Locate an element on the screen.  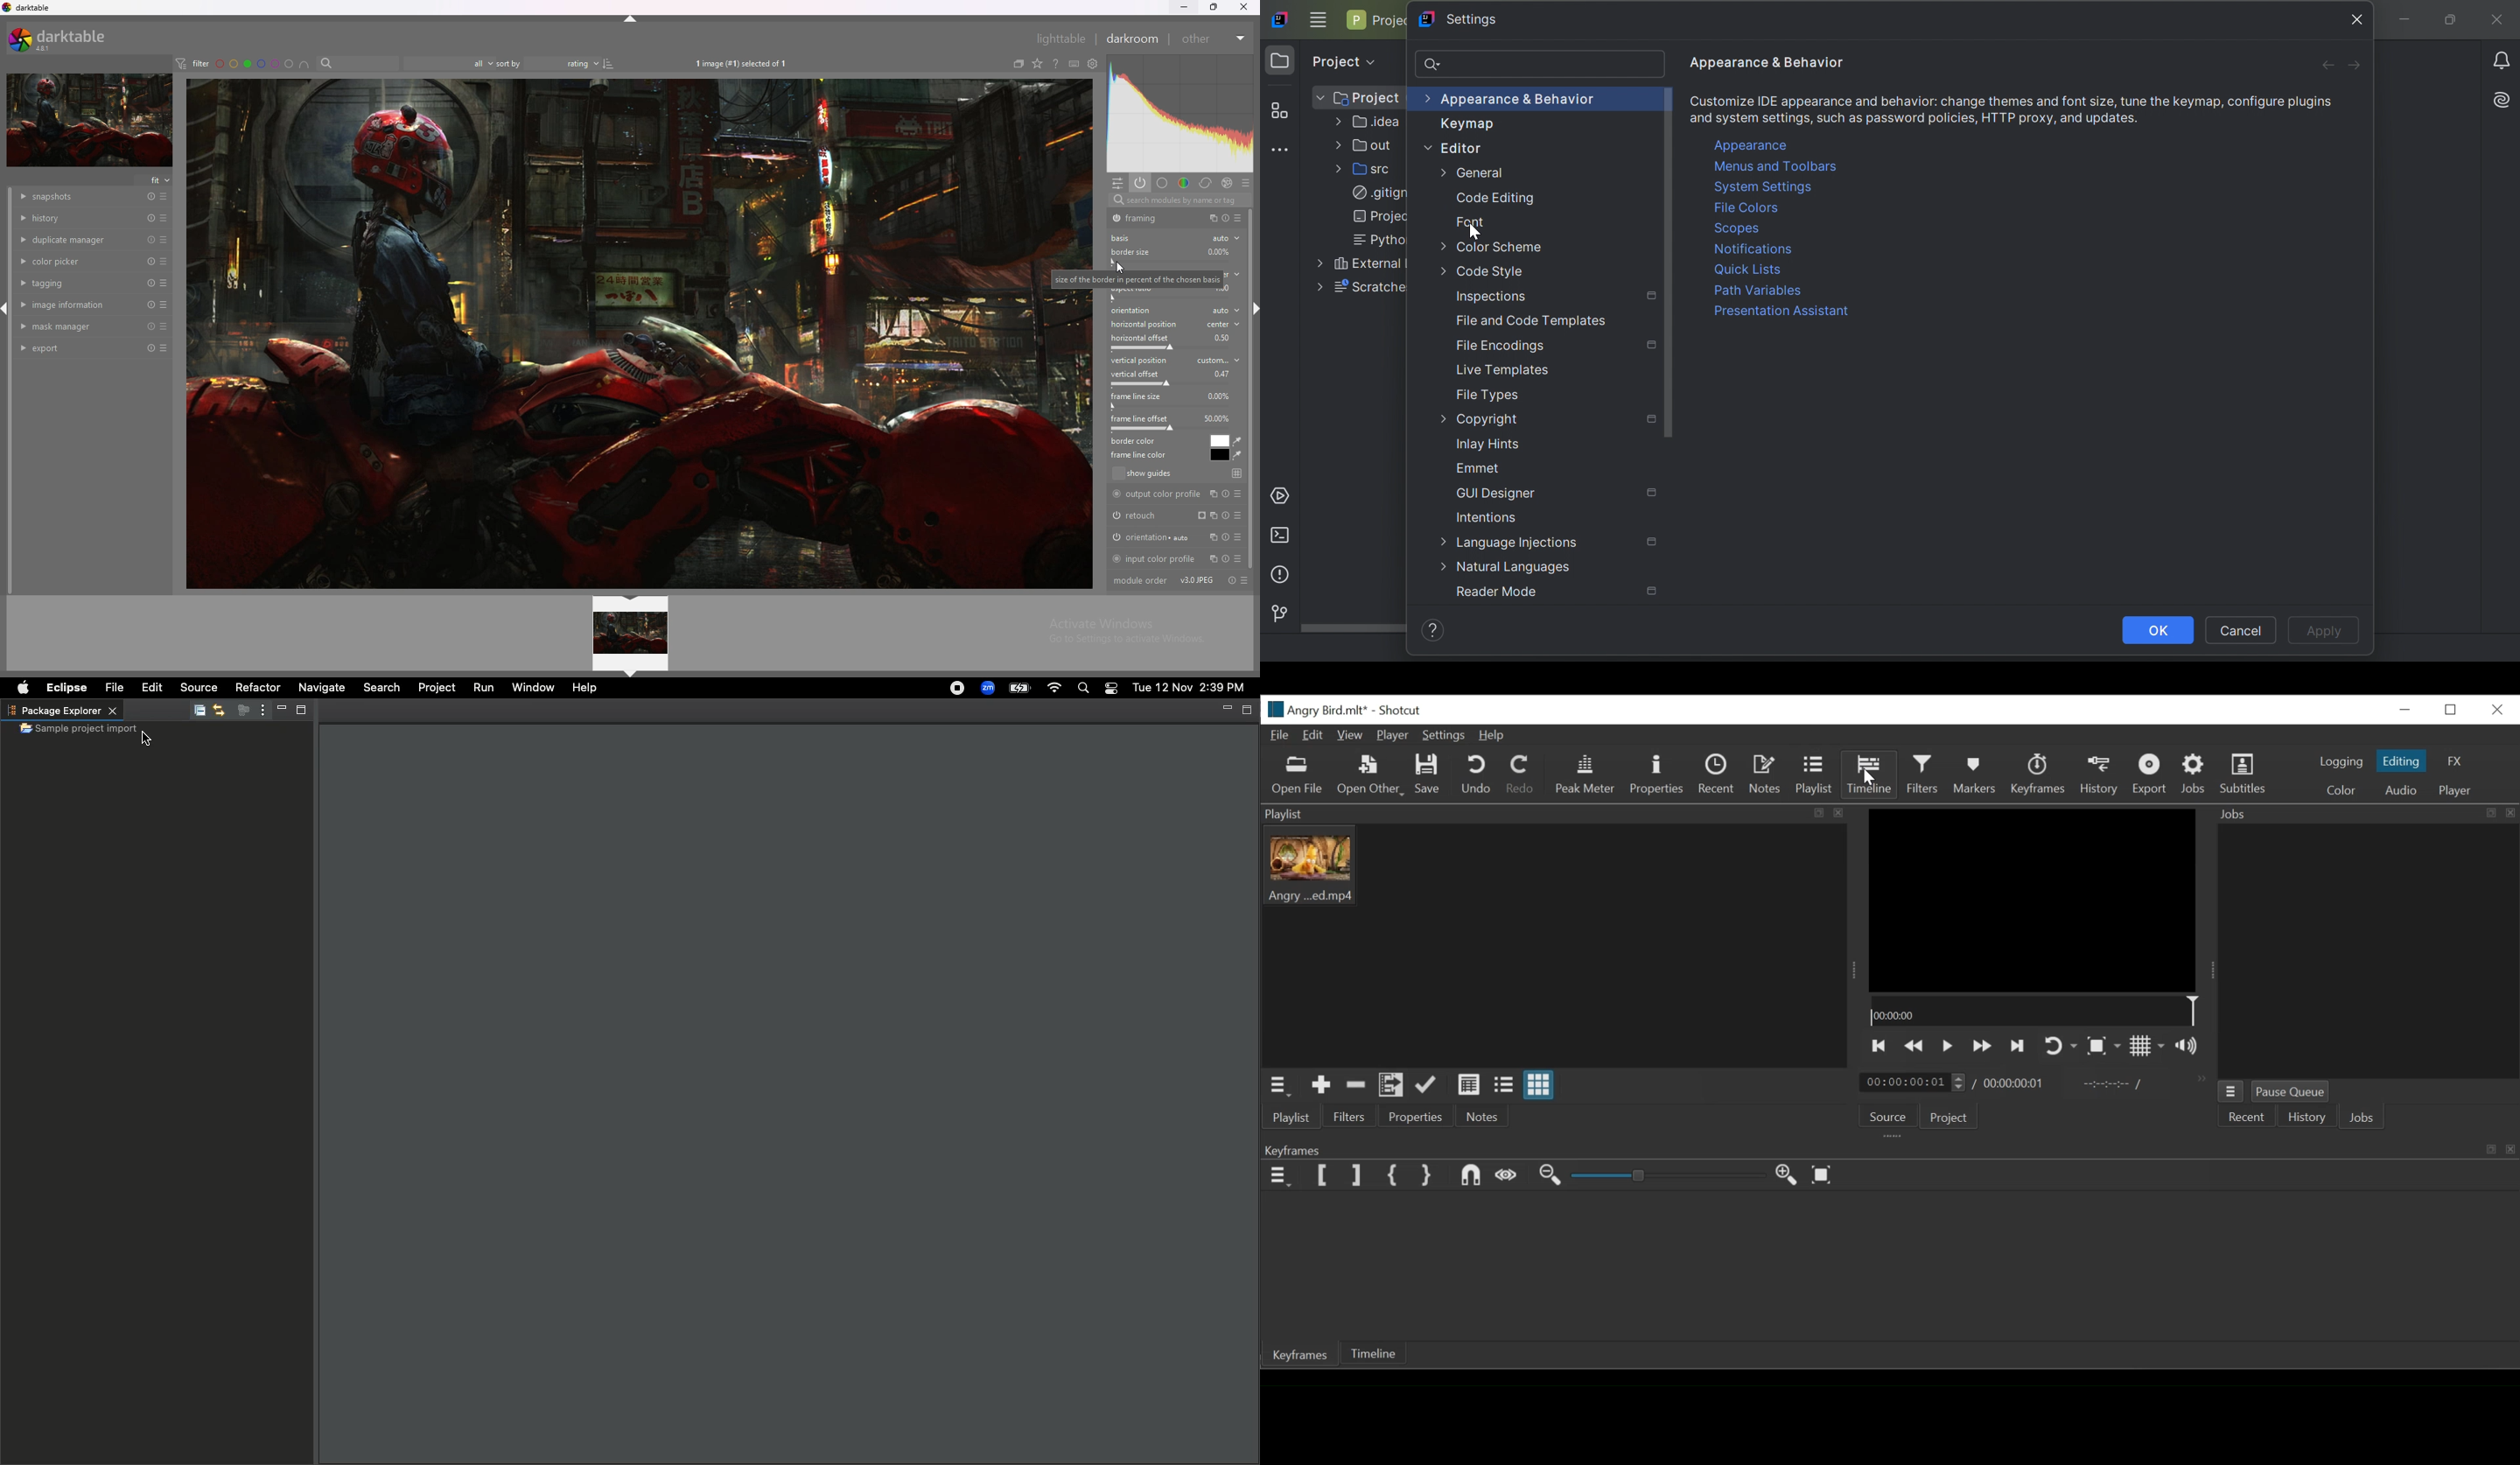
search modules is located at coordinates (1181, 202).